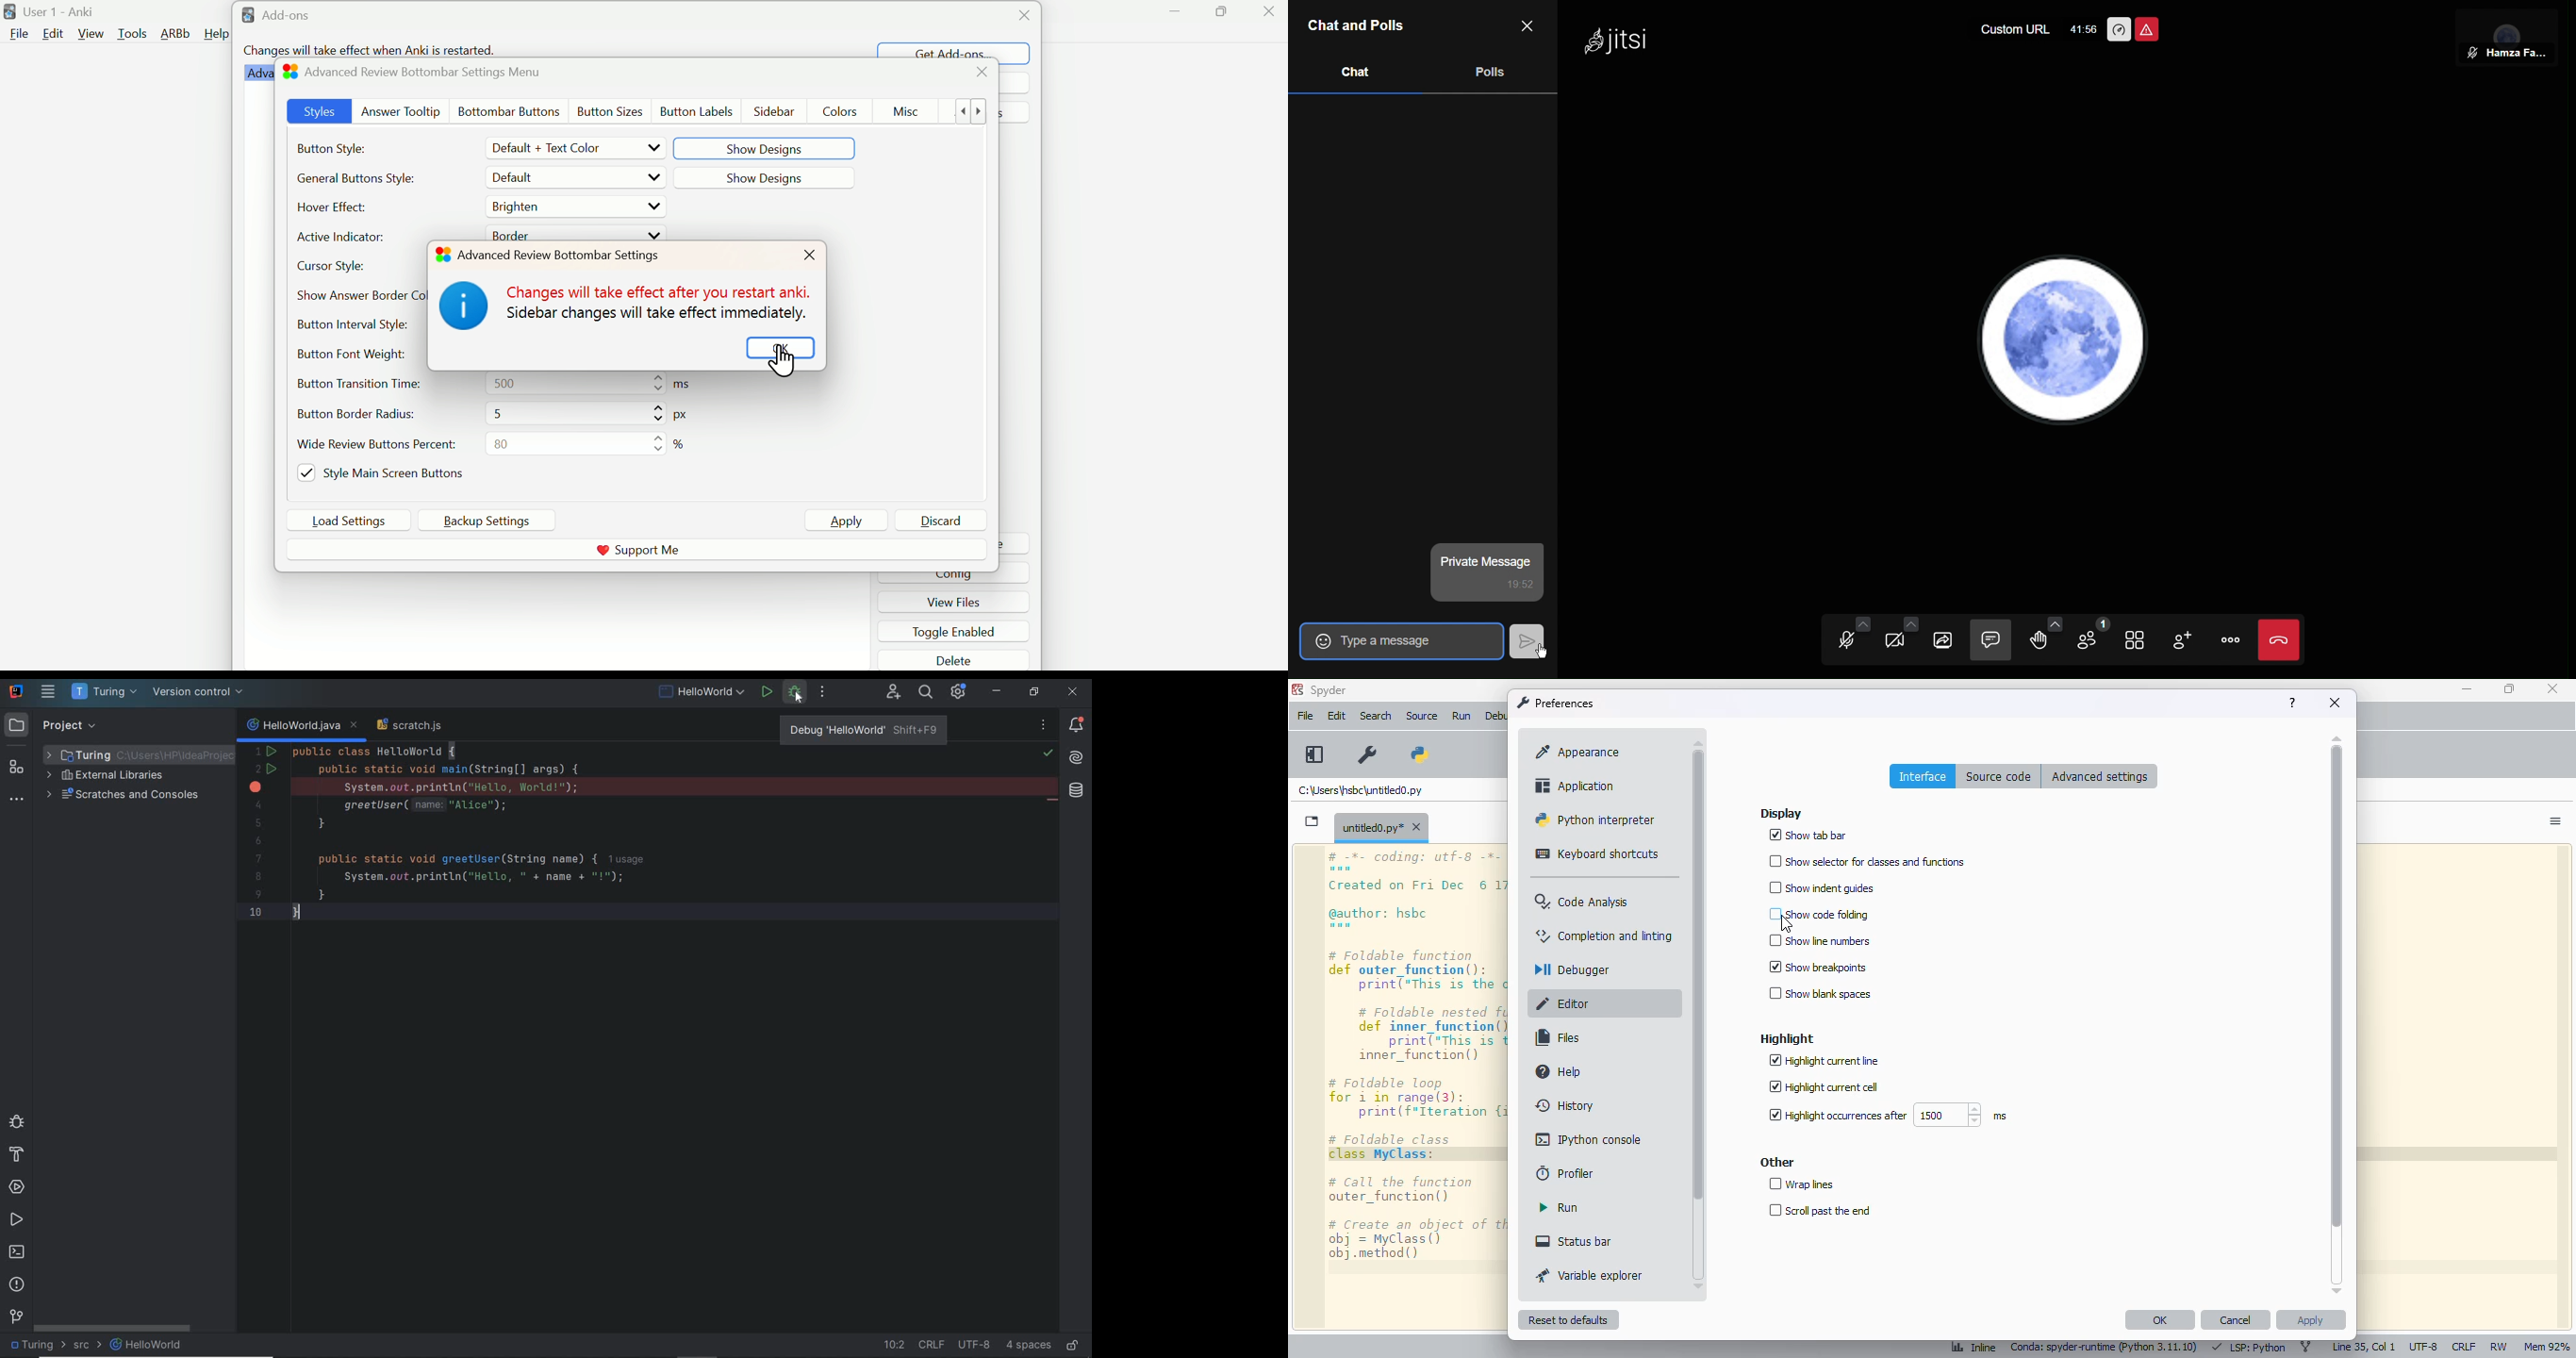 The image size is (2576, 1372). What do you see at coordinates (17, 1221) in the screenshot?
I see `run` at bounding box center [17, 1221].